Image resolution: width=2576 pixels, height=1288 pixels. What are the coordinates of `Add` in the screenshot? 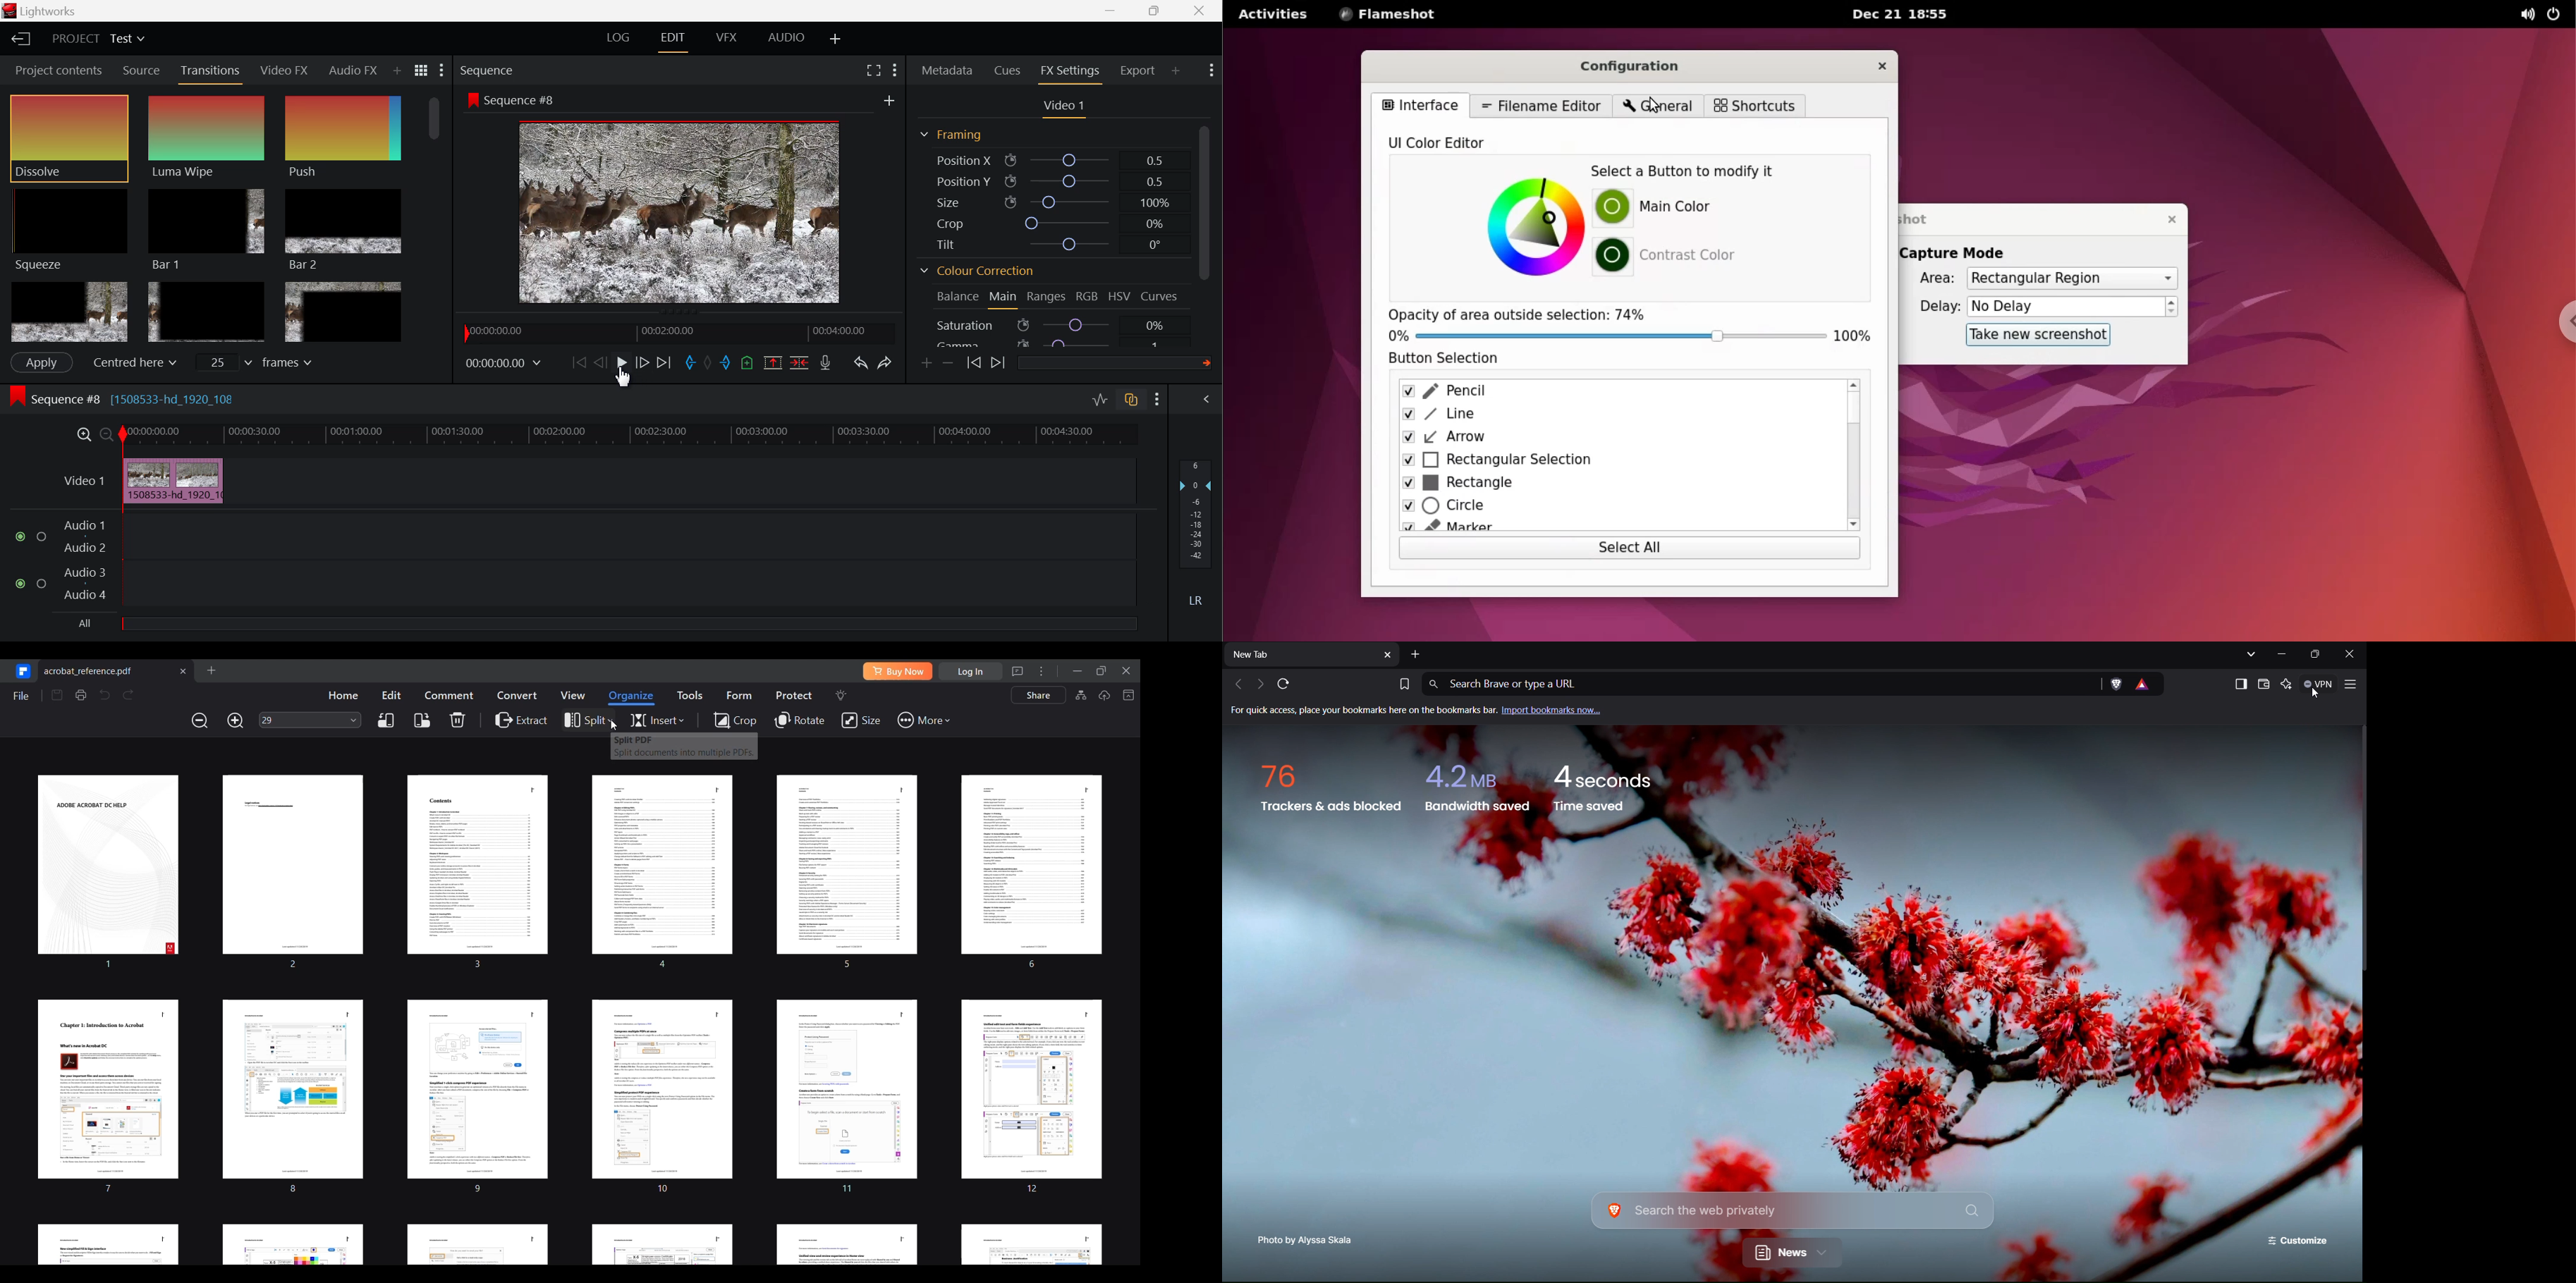 It's located at (889, 101).